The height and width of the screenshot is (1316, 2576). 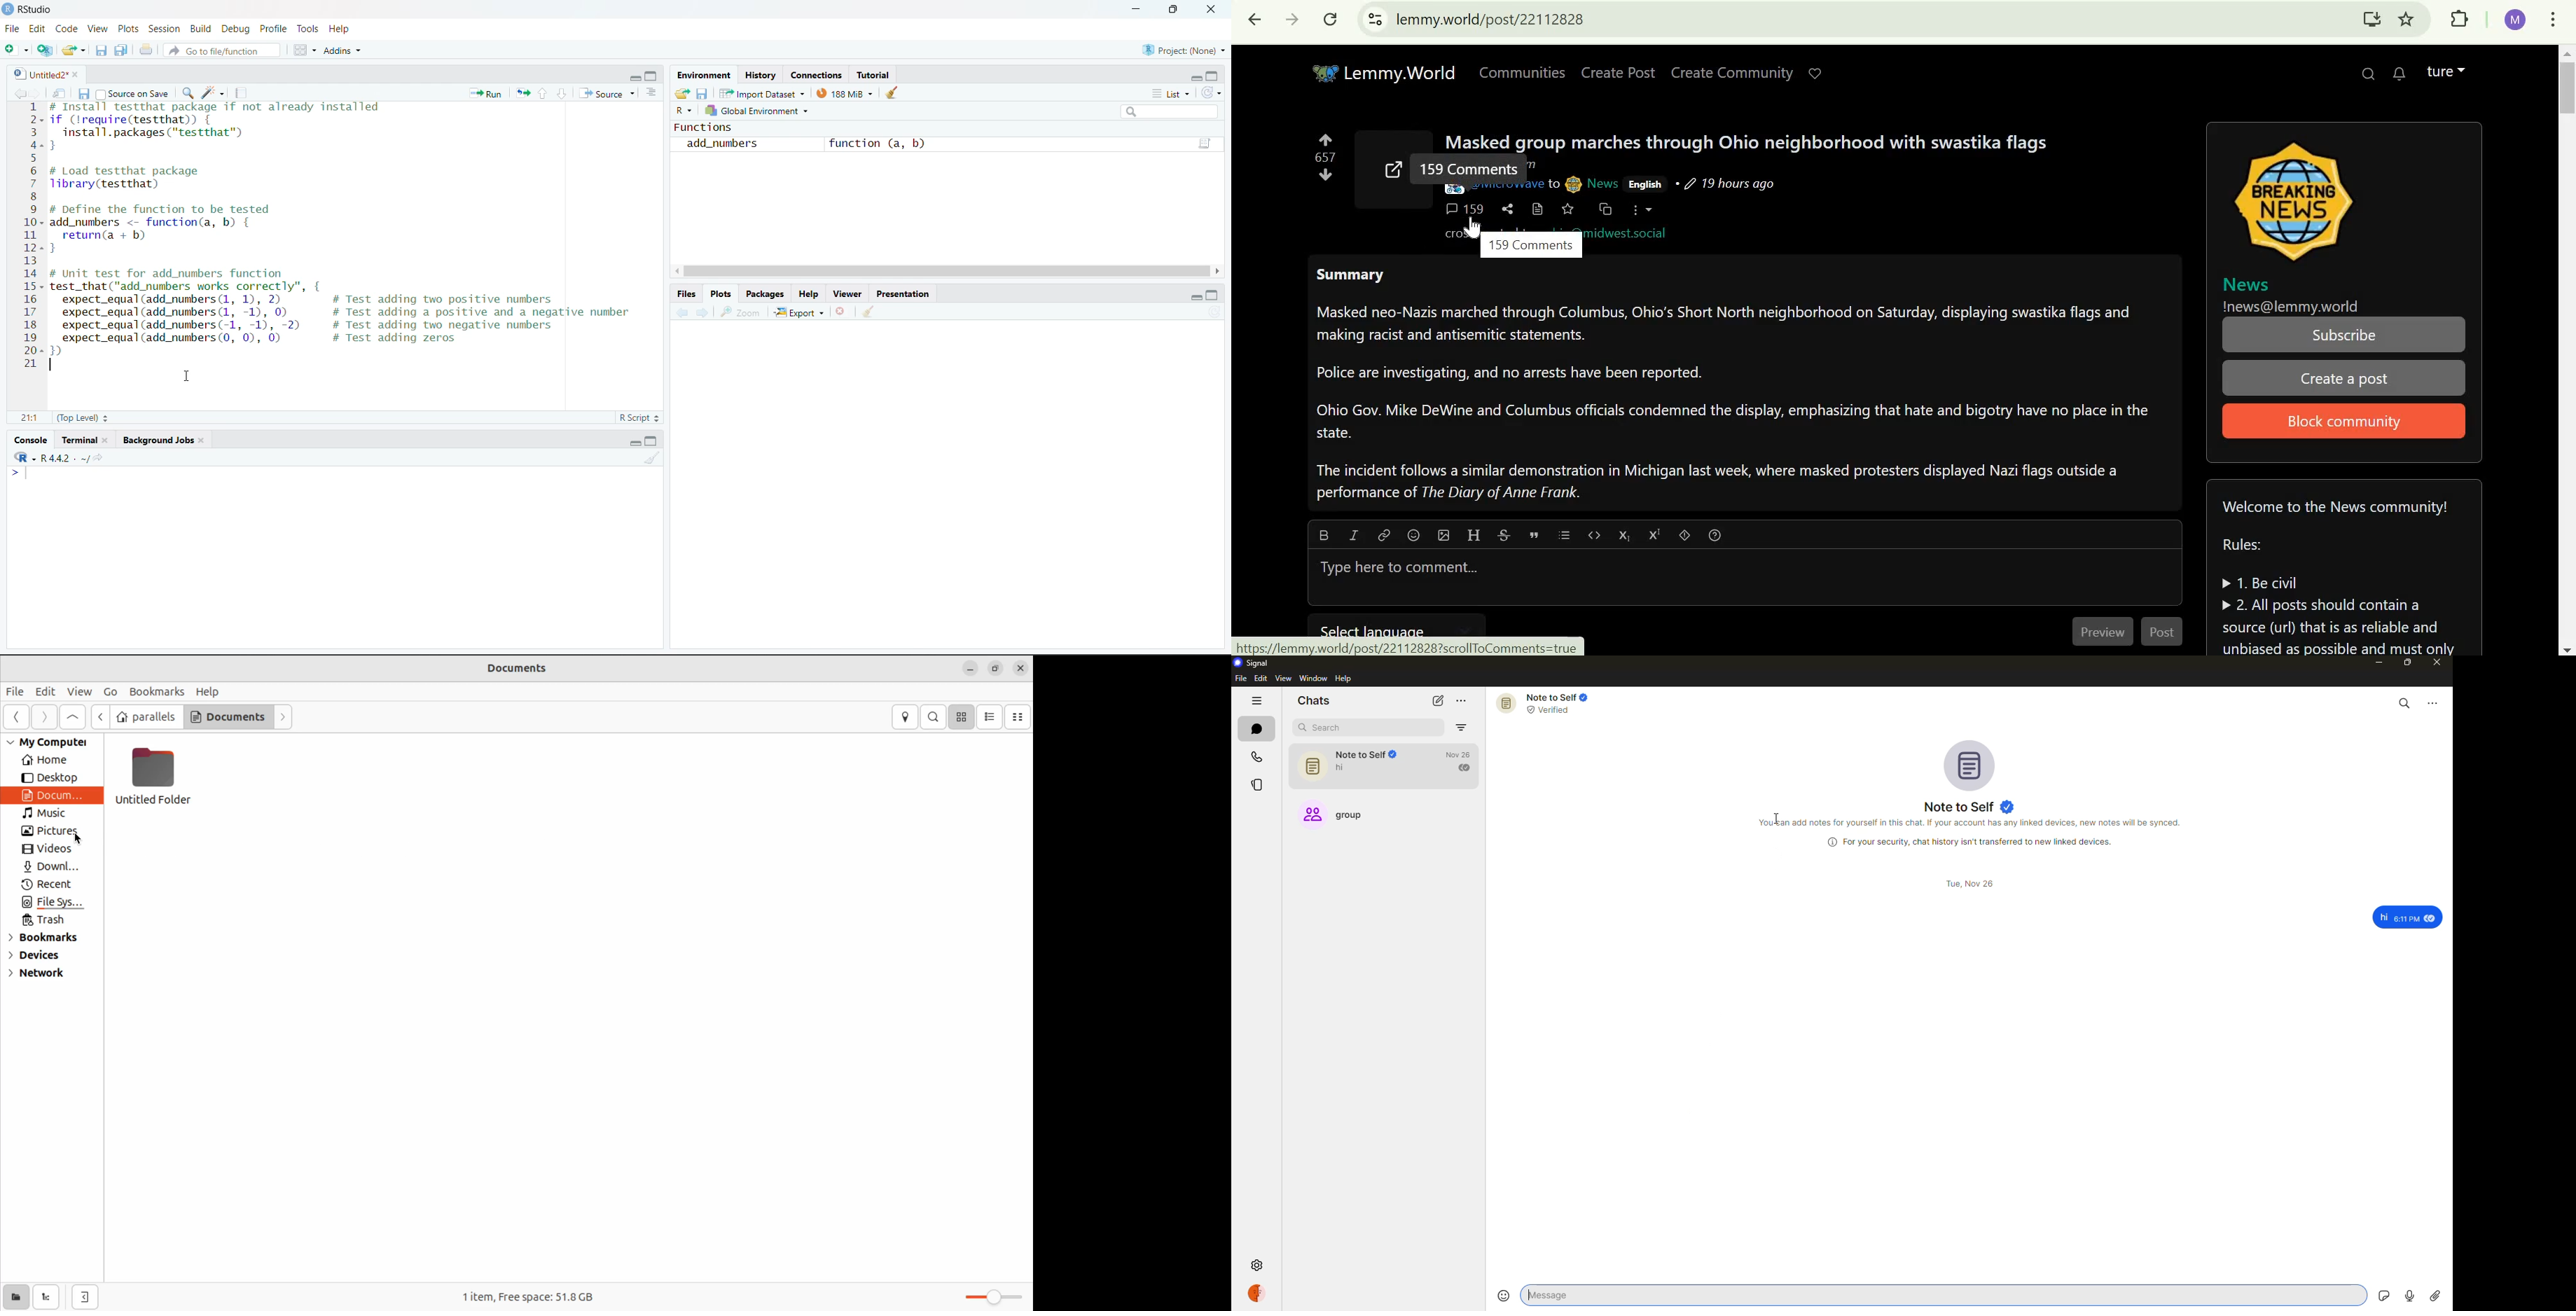 I want to click on Tutorial, so click(x=872, y=74).